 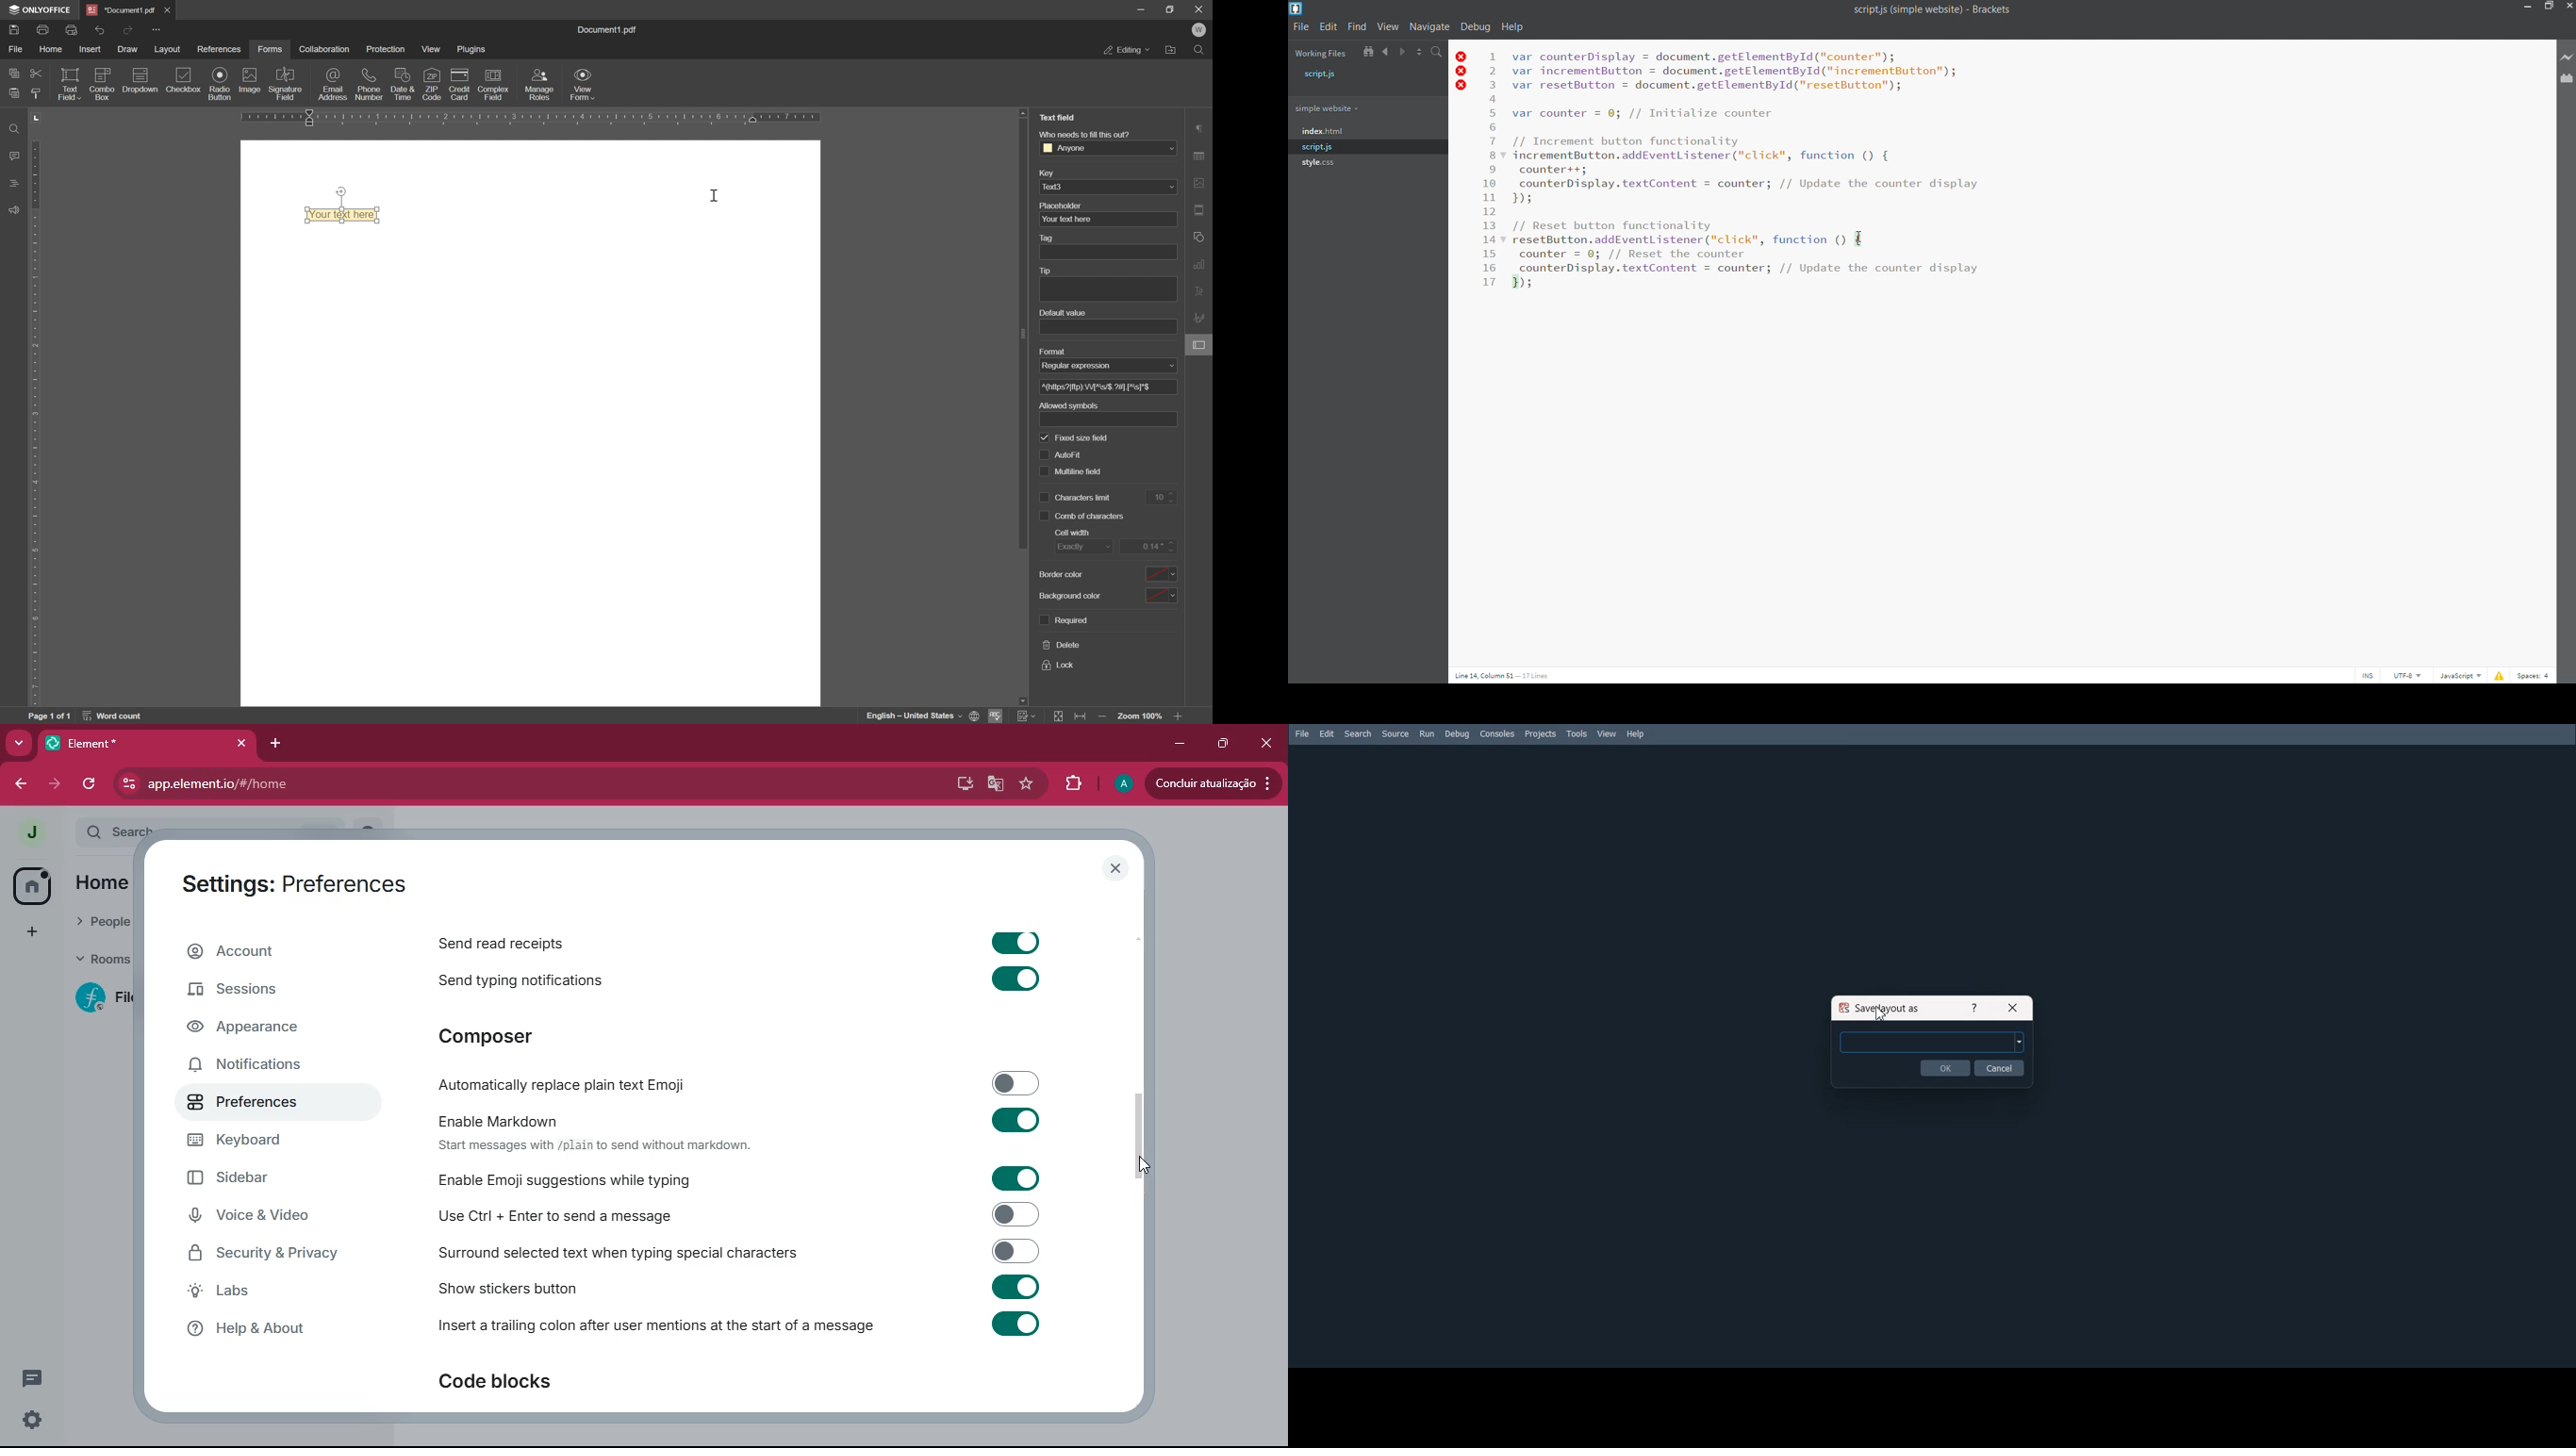 What do you see at coordinates (1201, 346) in the screenshot?
I see `form settings` at bounding box center [1201, 346].